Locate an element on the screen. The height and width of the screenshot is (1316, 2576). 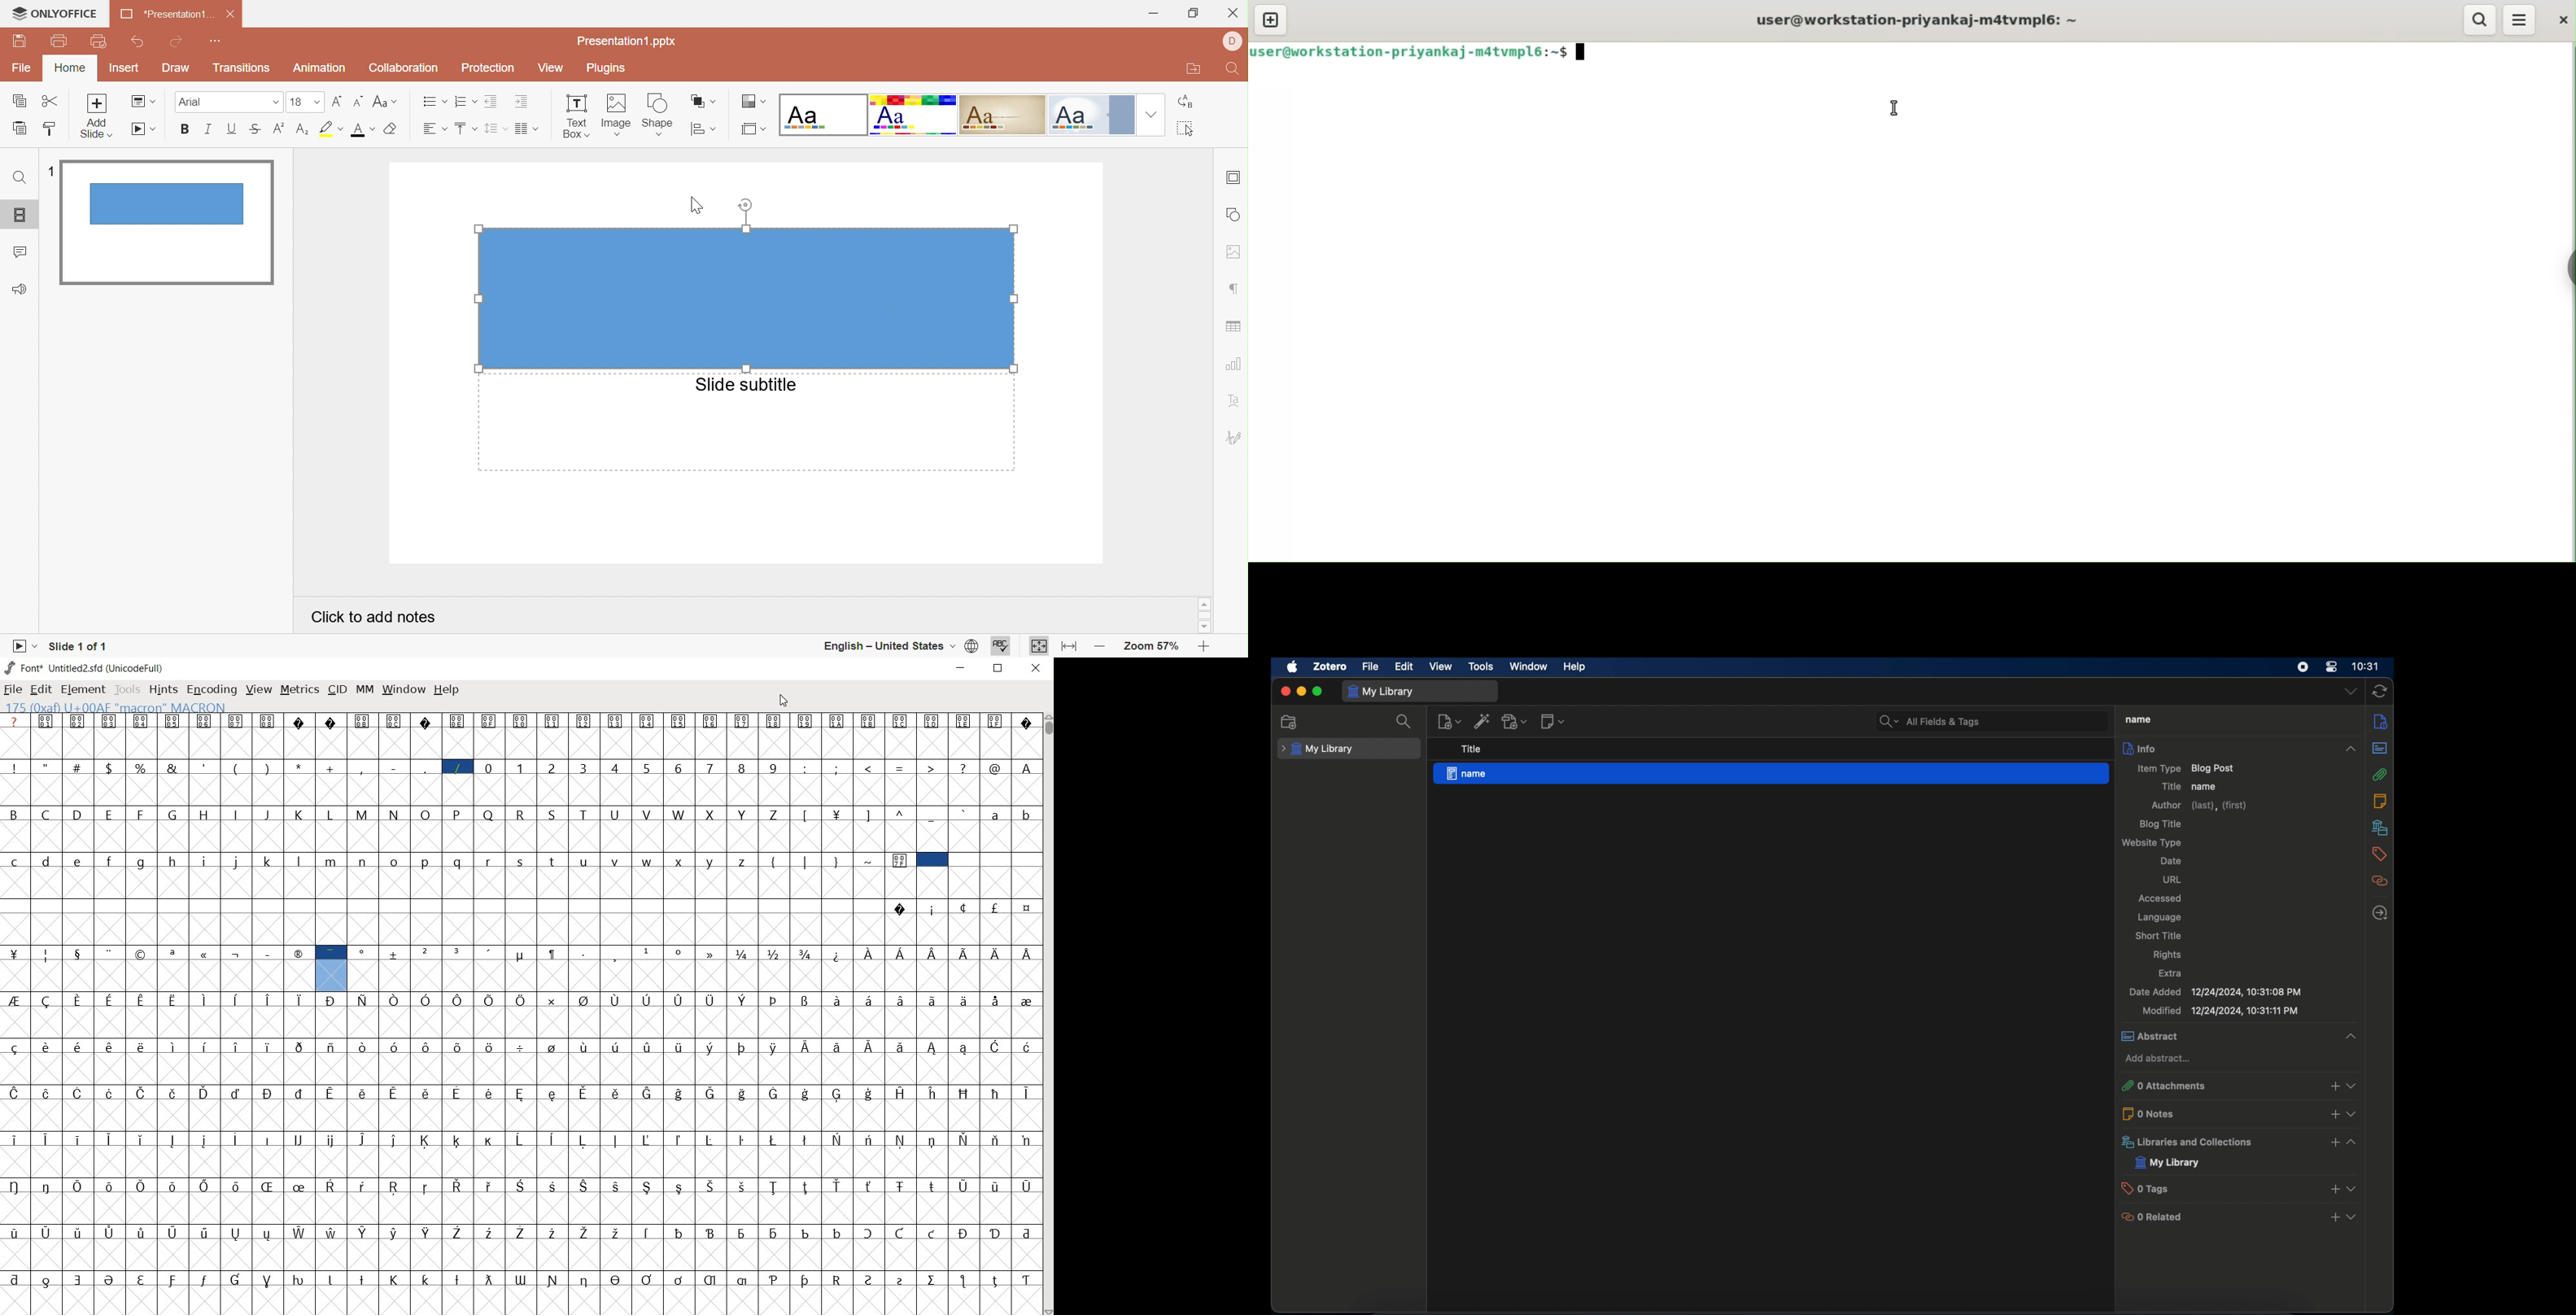
Italic is located at coordinates (207, 130).